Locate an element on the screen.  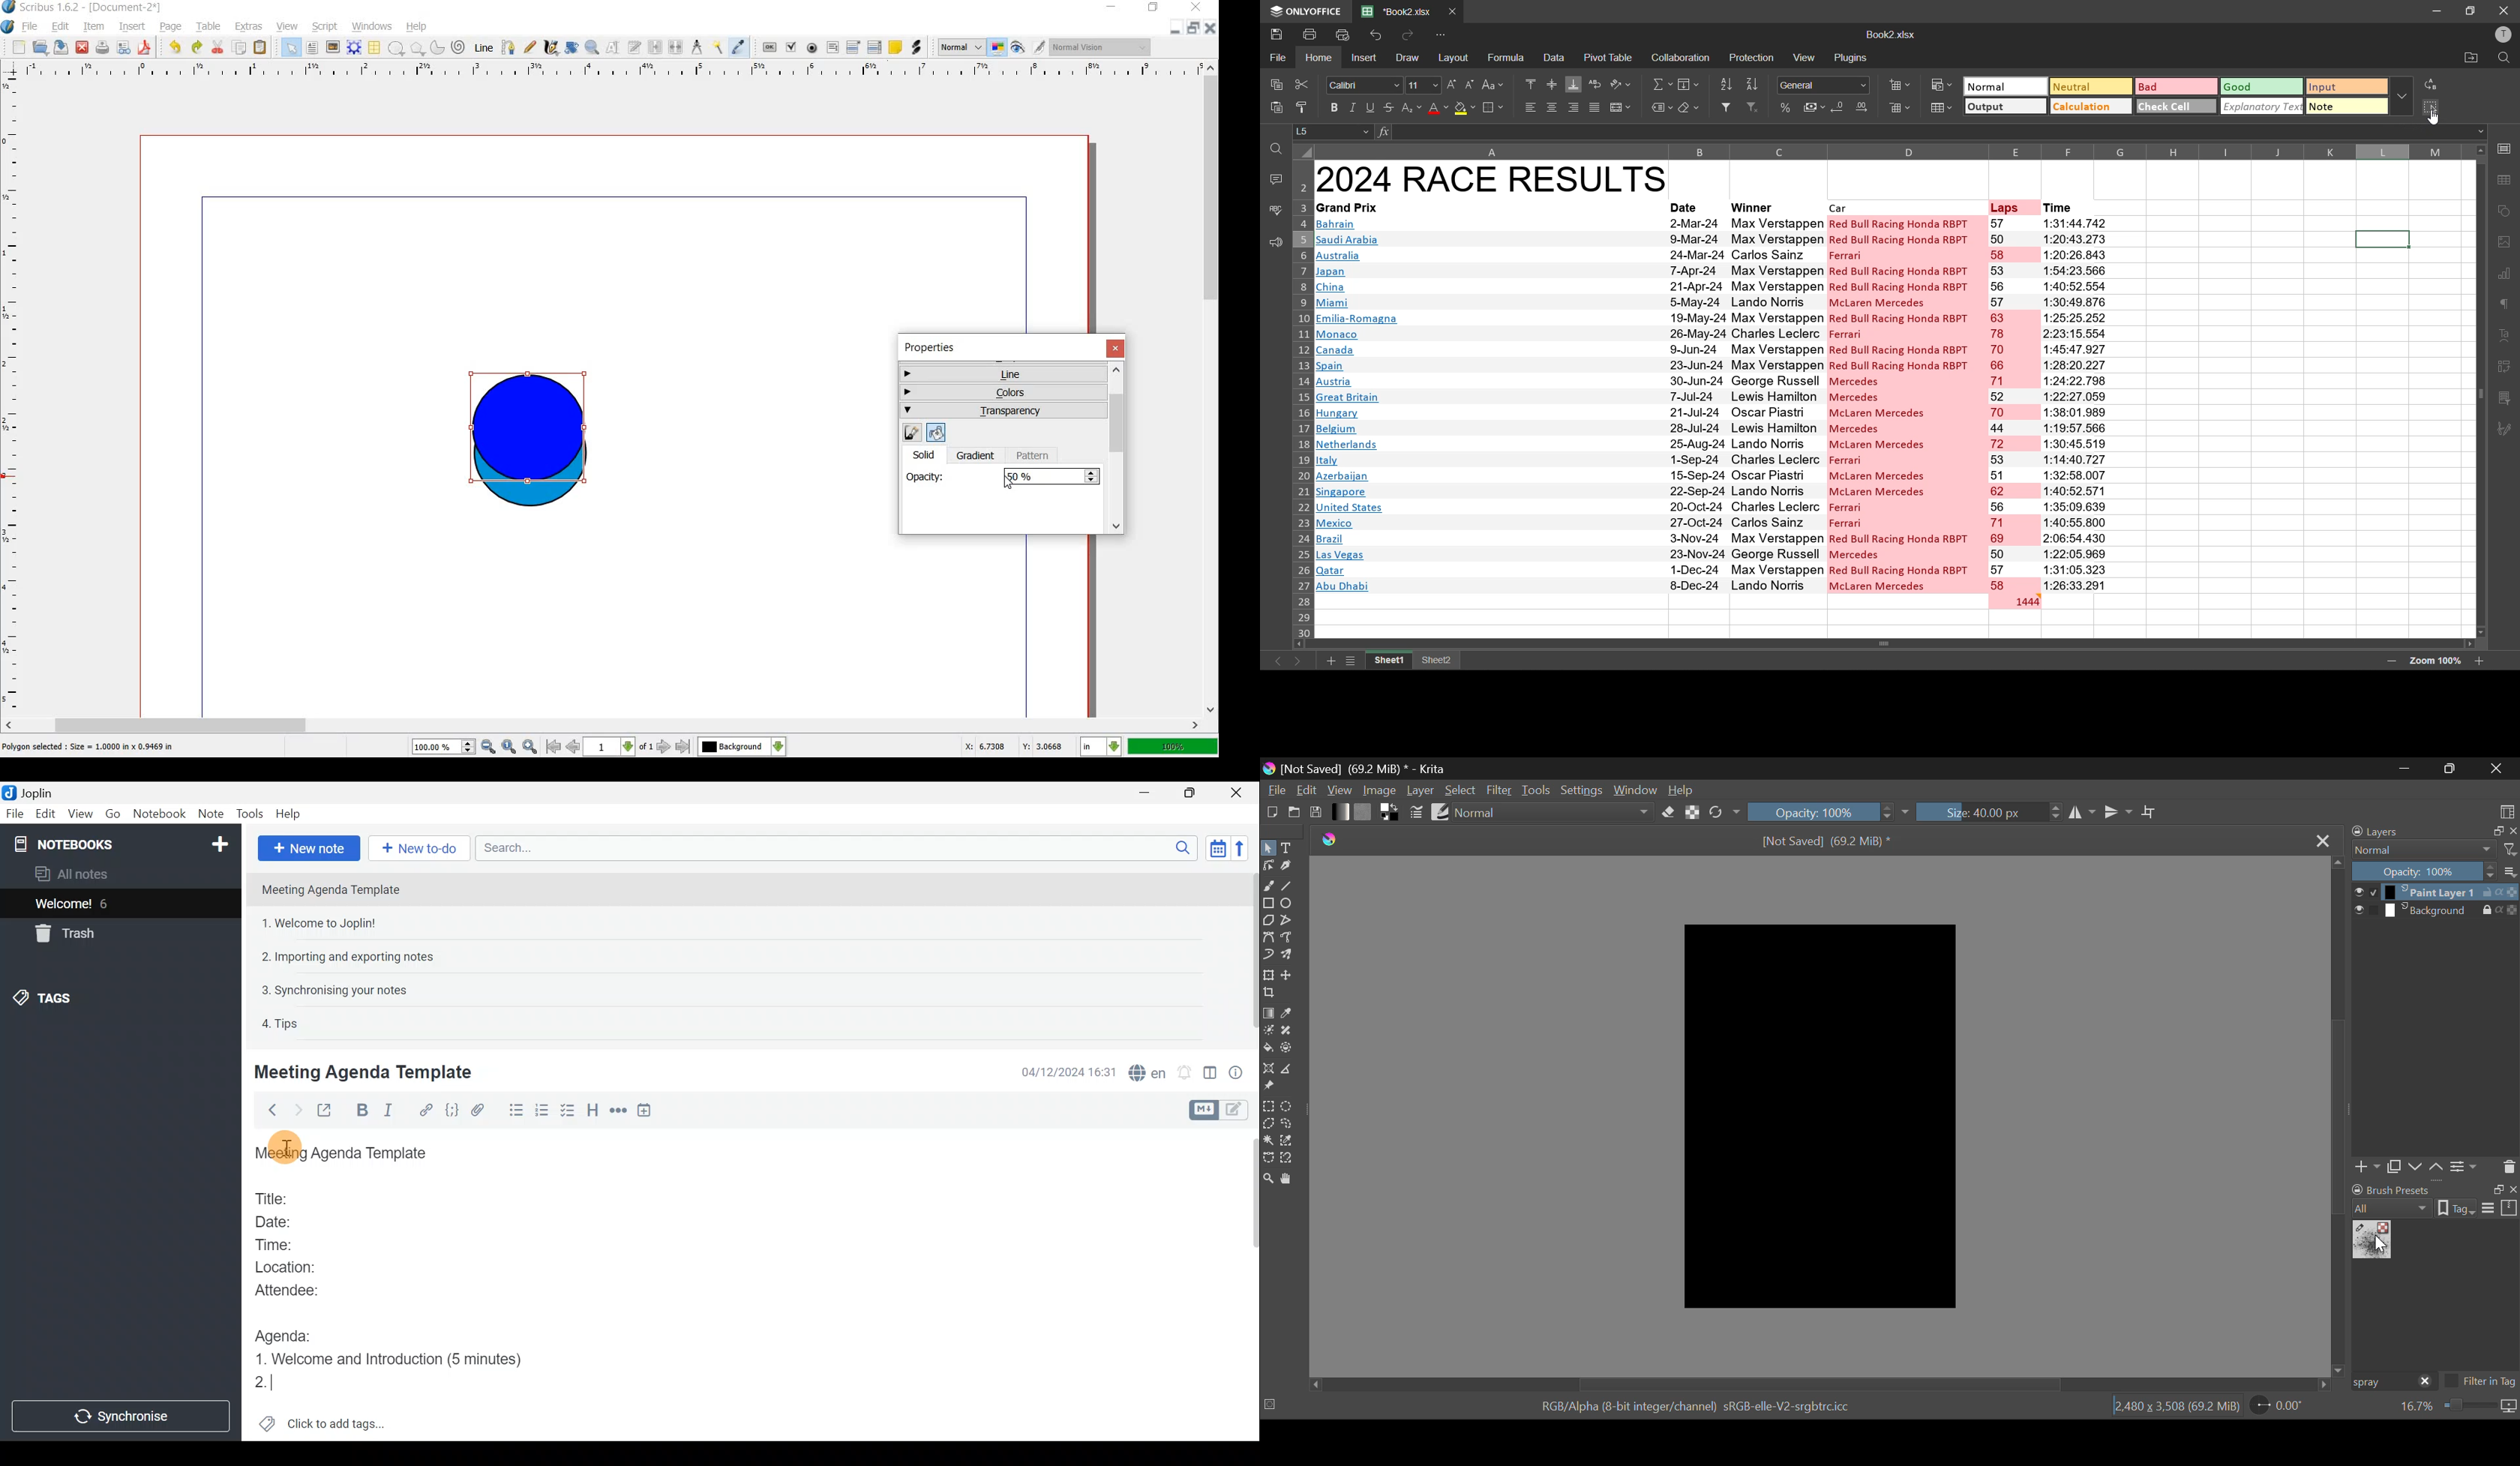
colors is located at coordinates (1004, 390).